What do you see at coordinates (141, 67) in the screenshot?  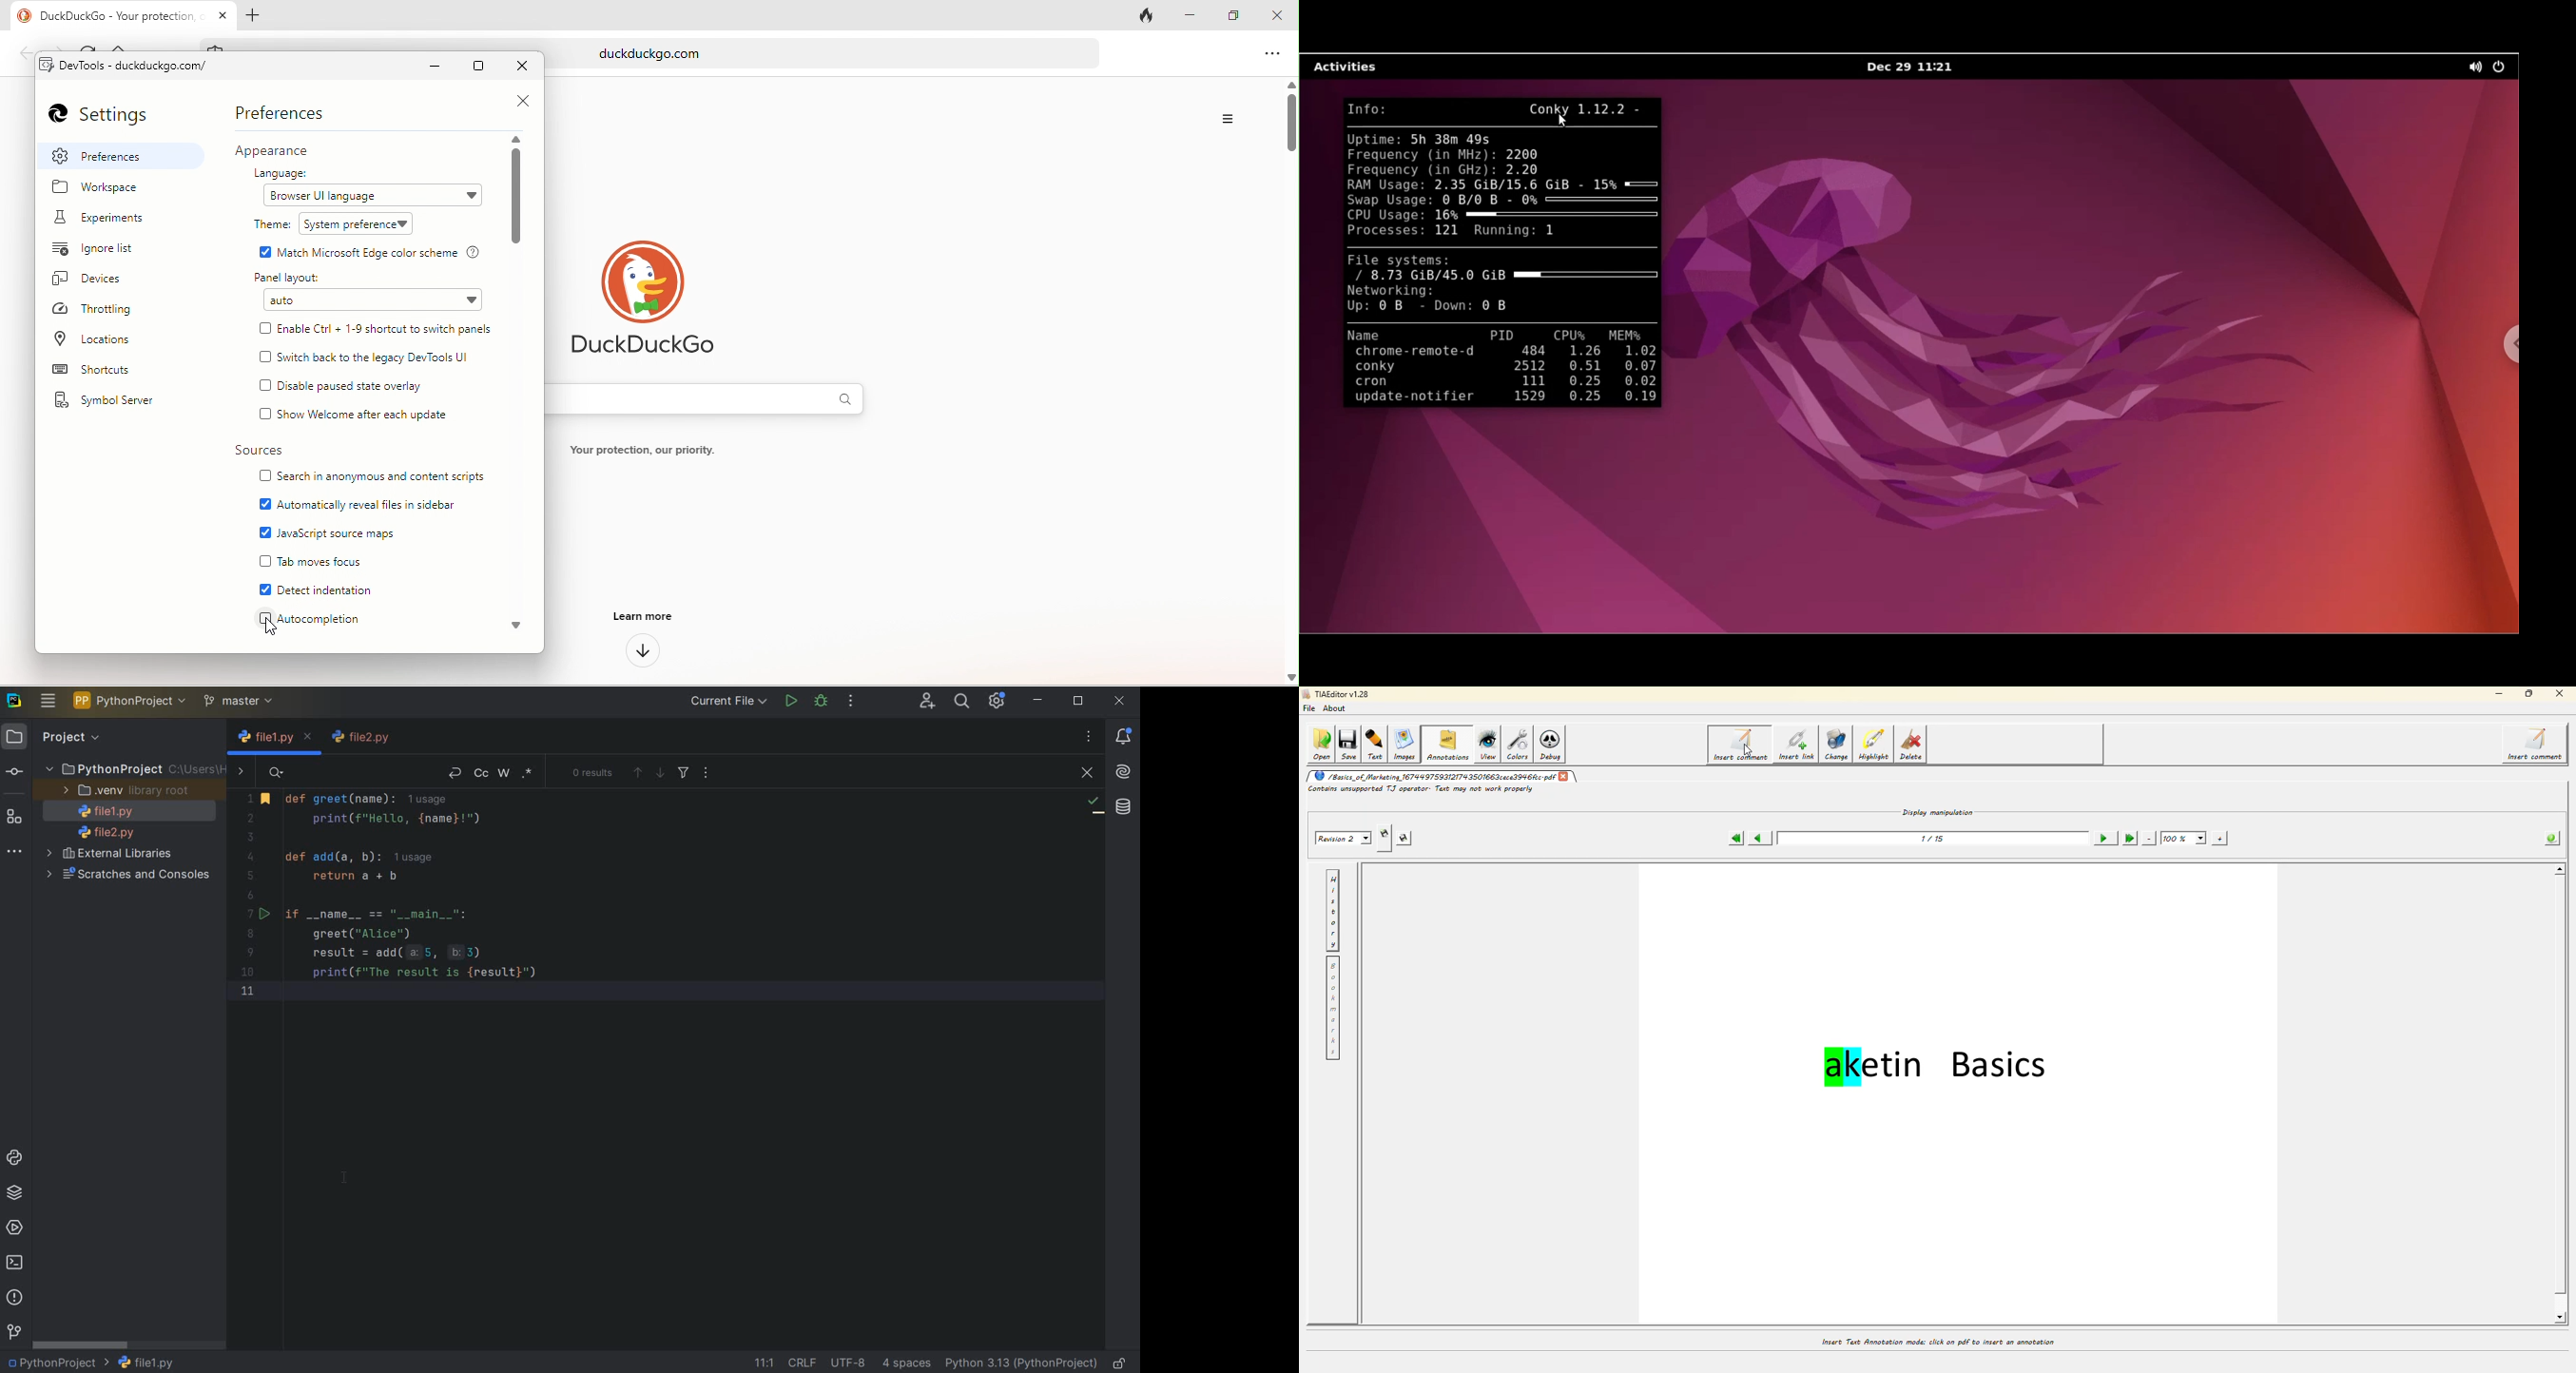 I see `dev tools - duclduckgo.com` at bounding box center [141, 67].